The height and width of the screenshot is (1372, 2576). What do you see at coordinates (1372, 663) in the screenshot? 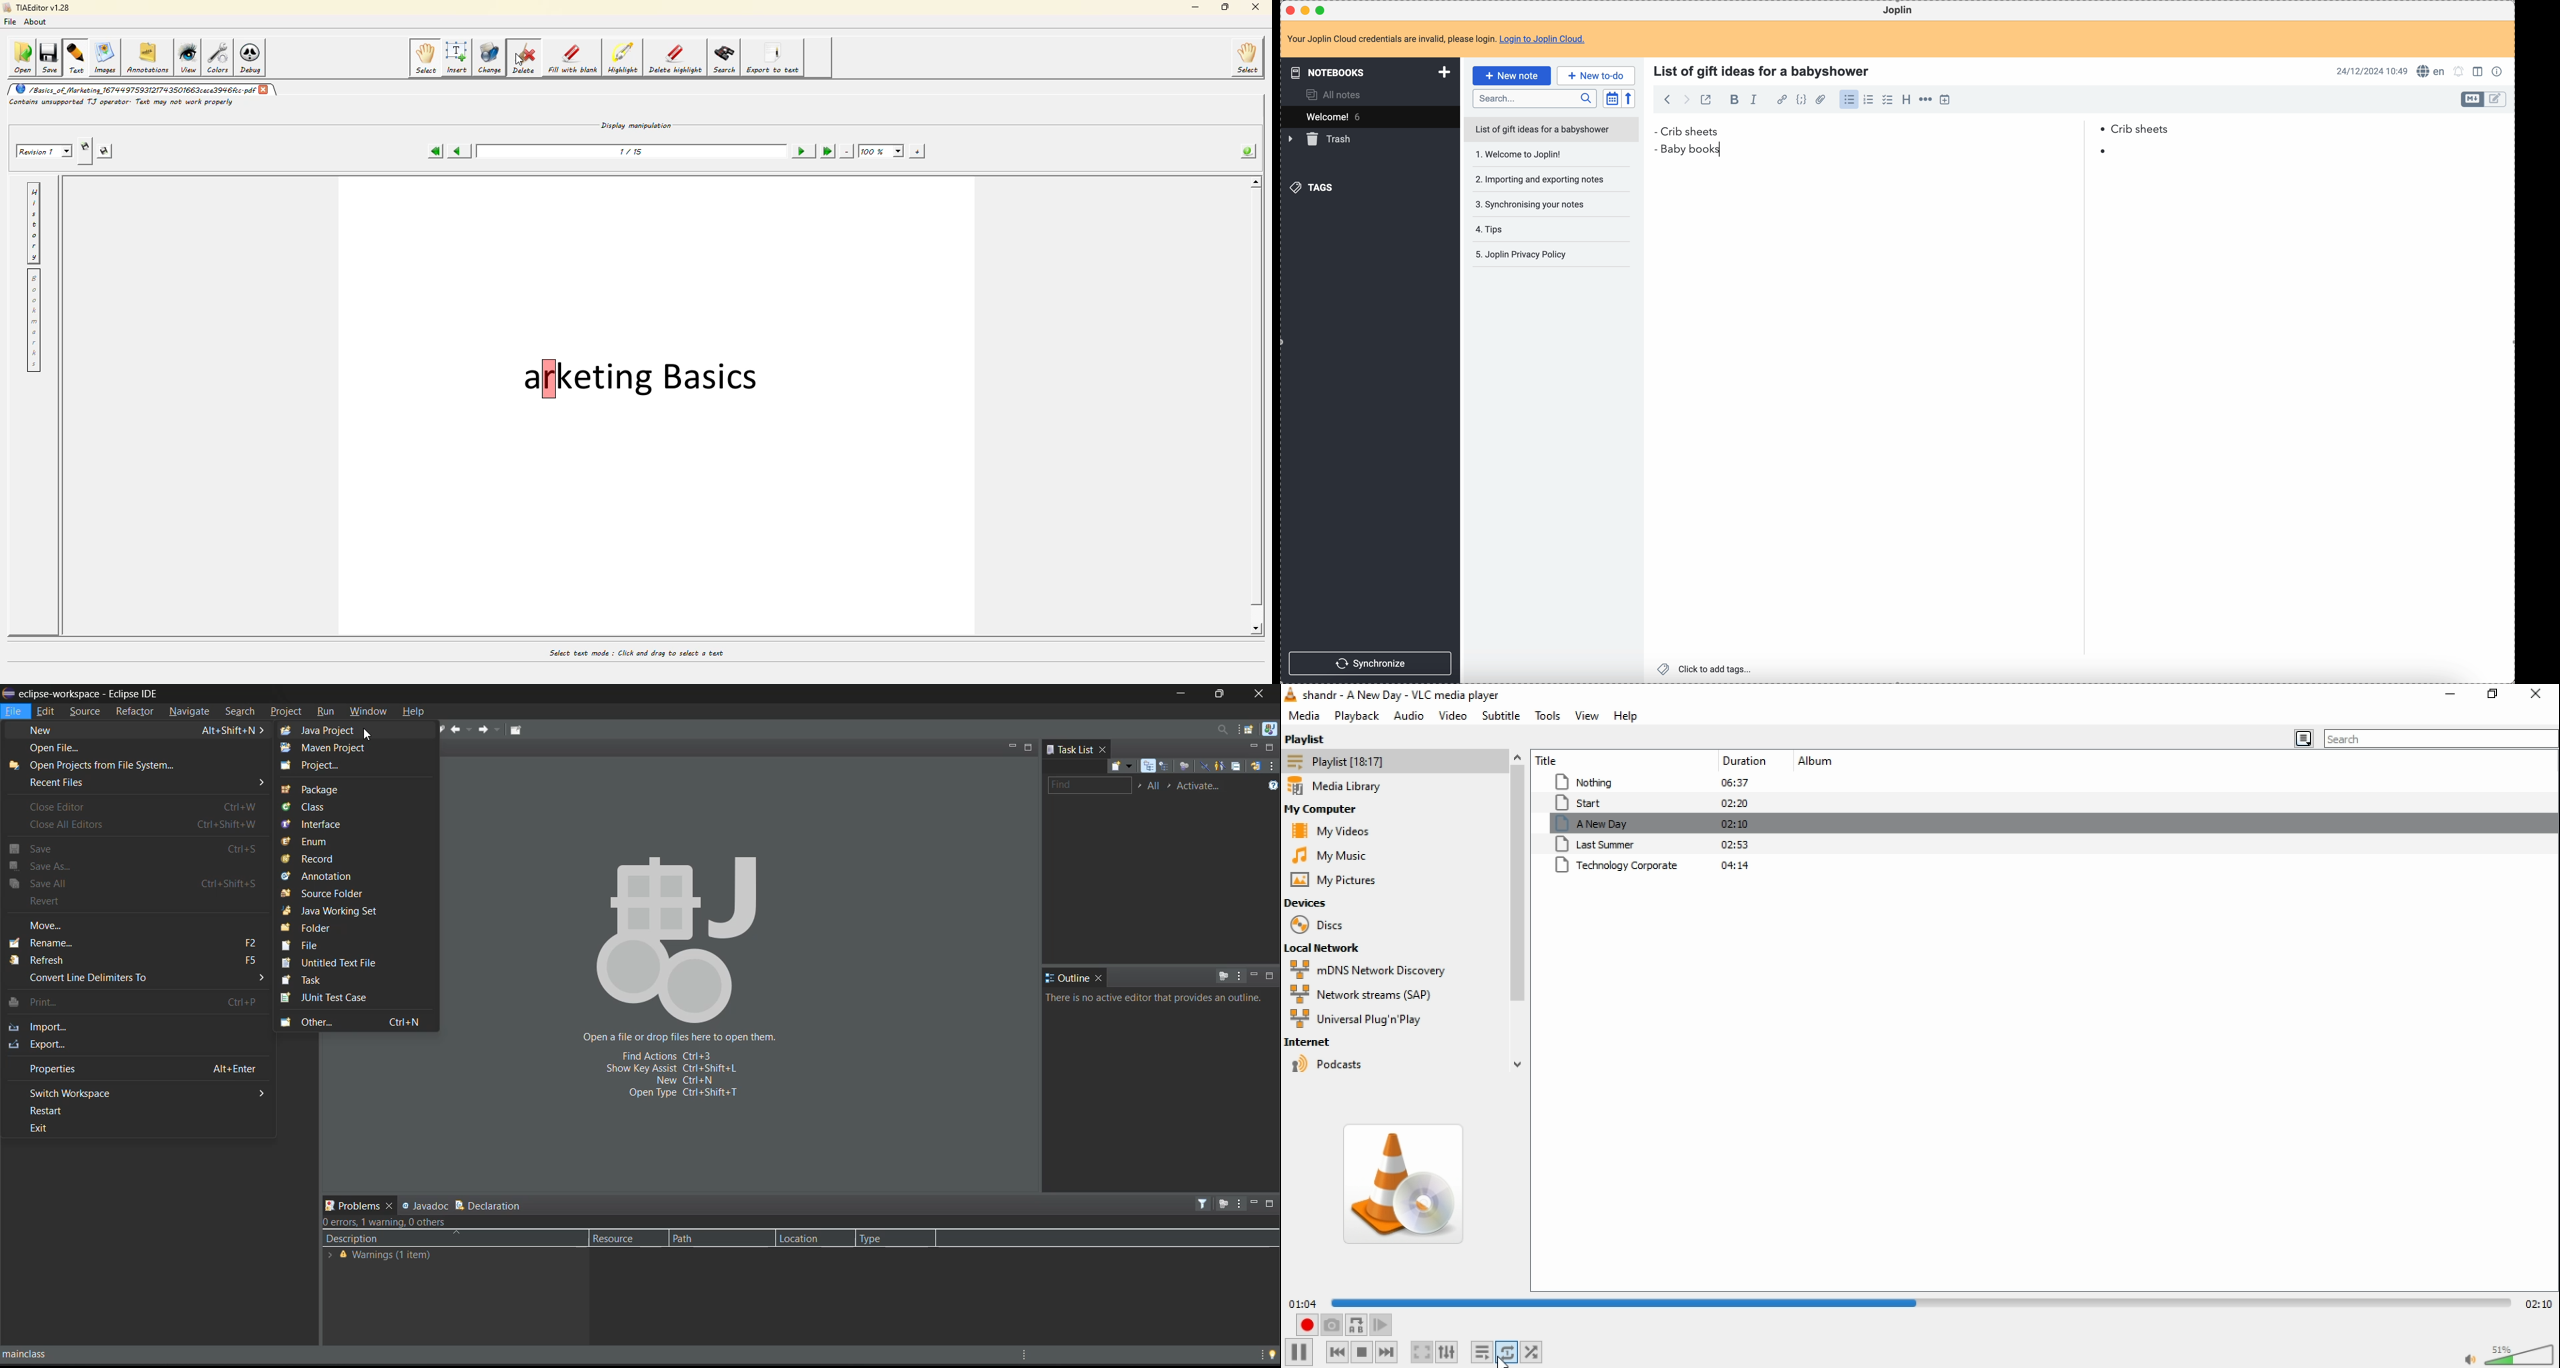
I see `synchronize` at bounding box center [1372, 663].